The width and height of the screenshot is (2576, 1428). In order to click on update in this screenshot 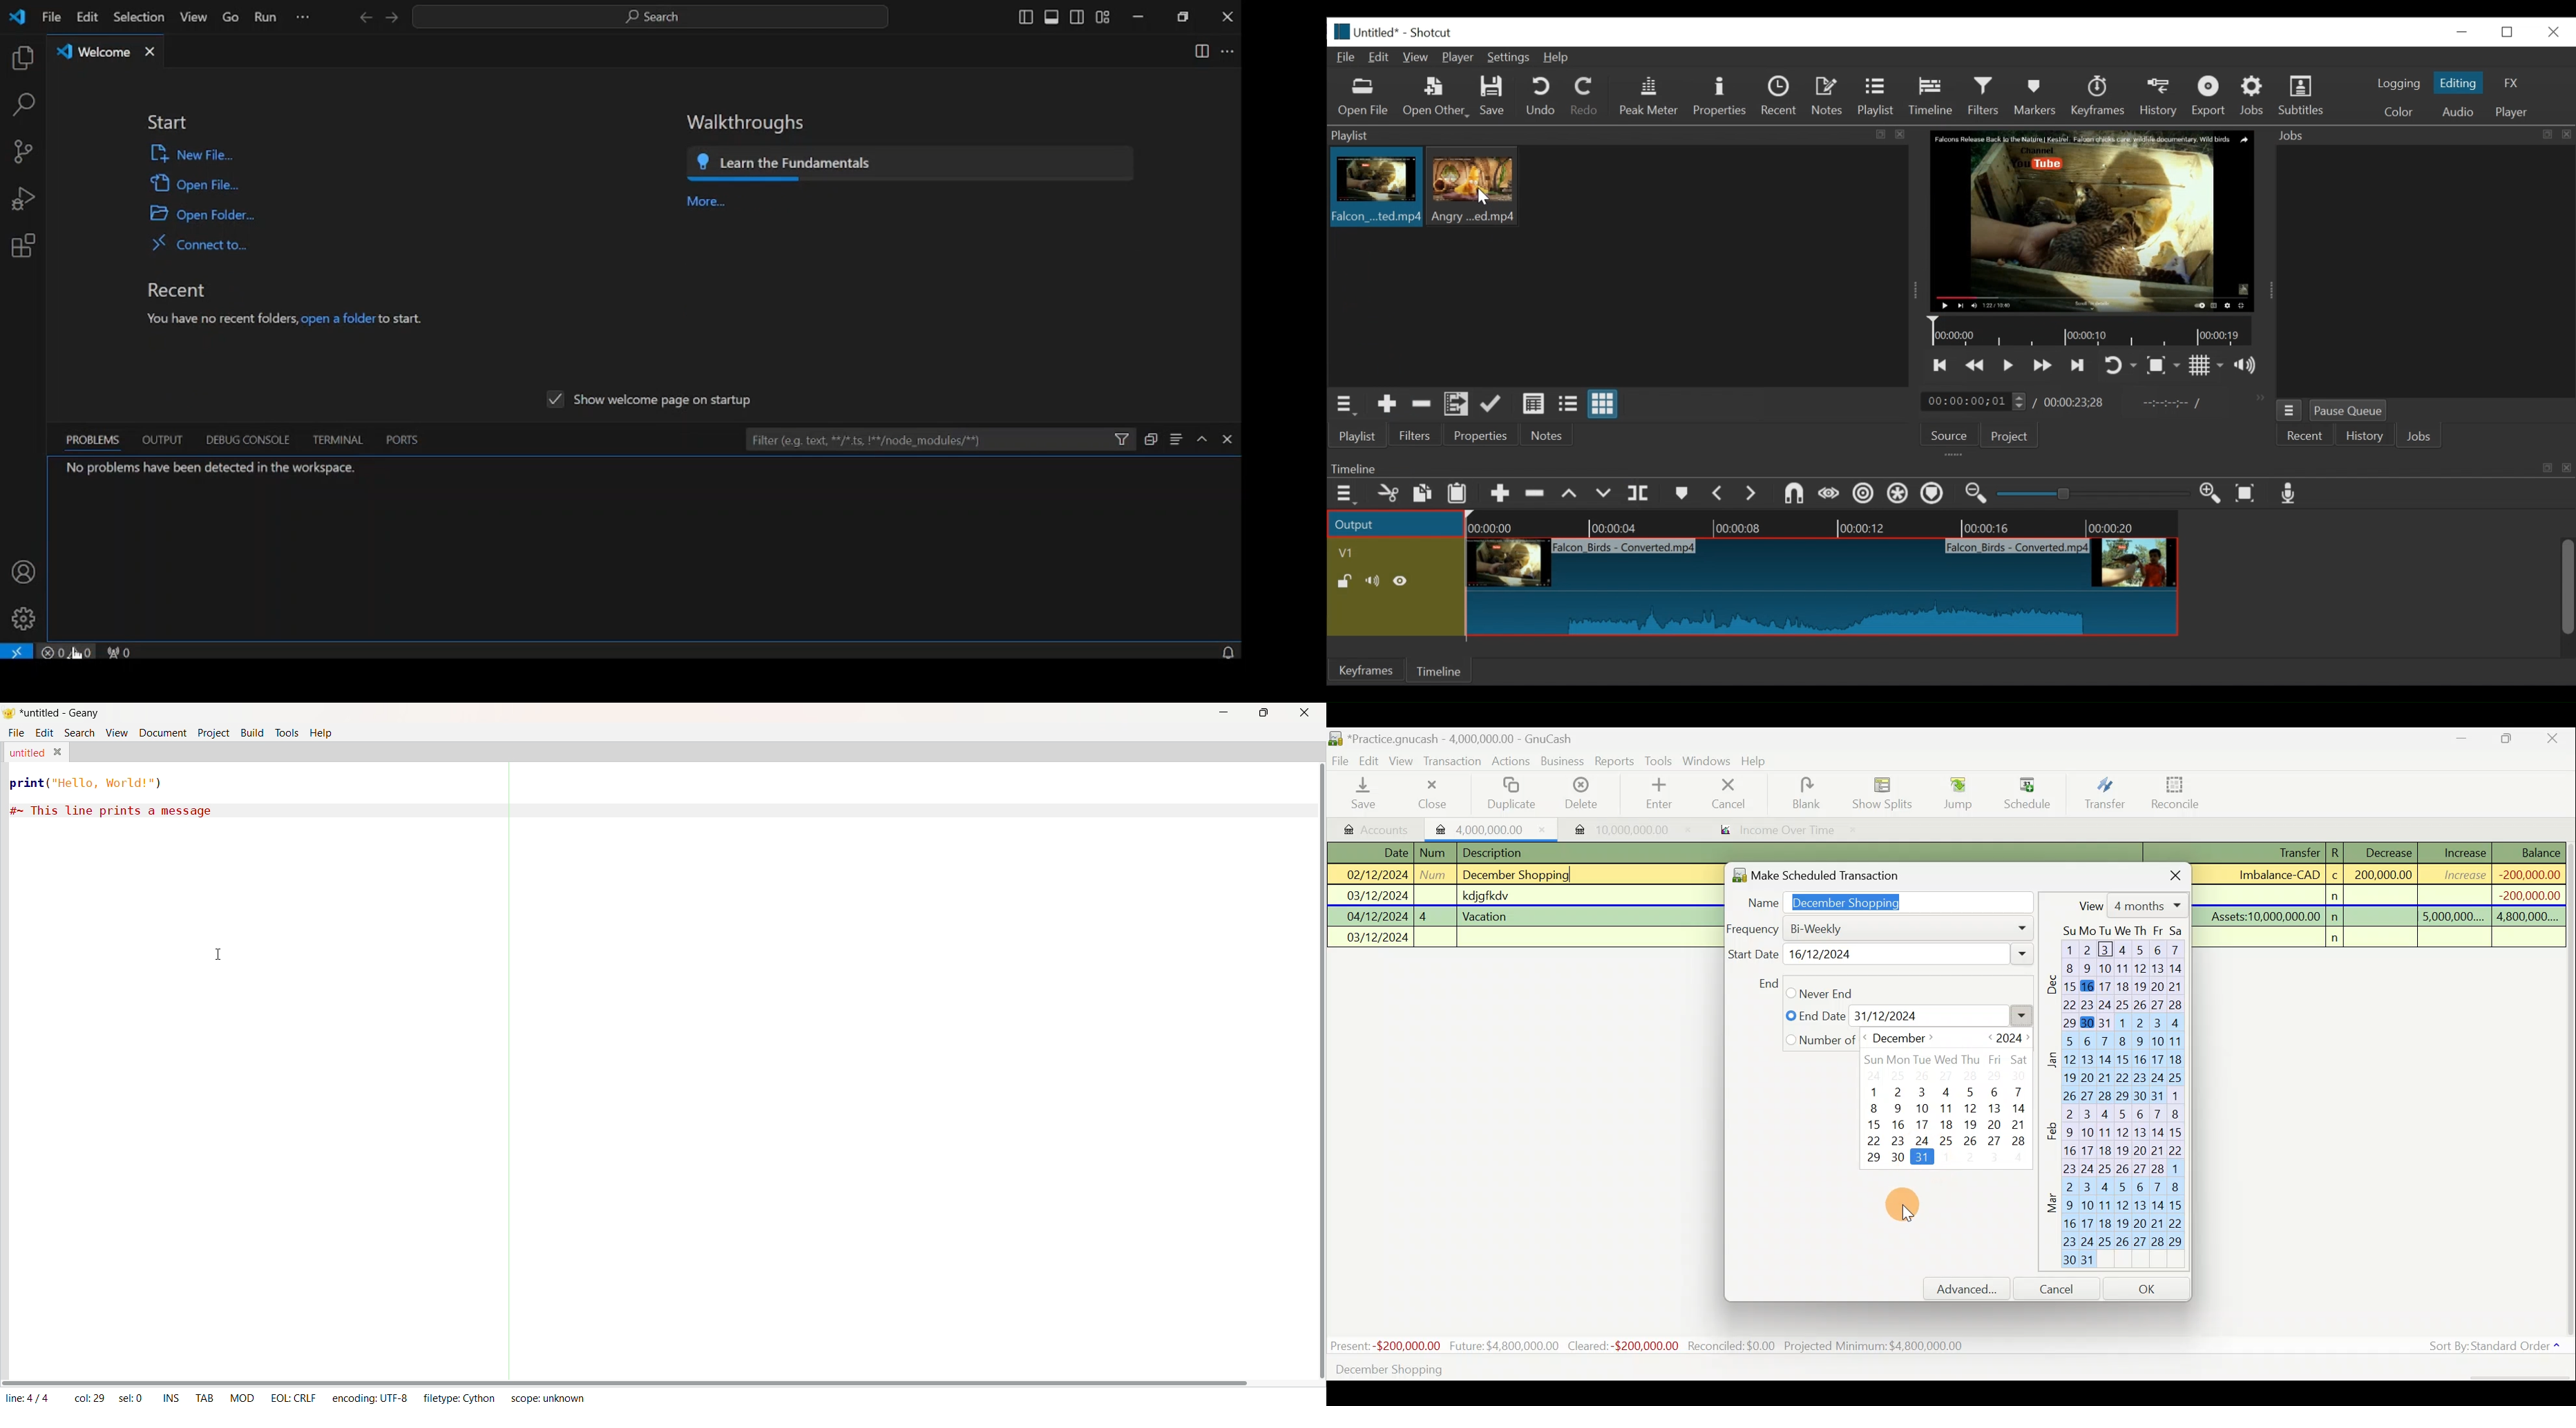, I will do `click(1494, 407)`.